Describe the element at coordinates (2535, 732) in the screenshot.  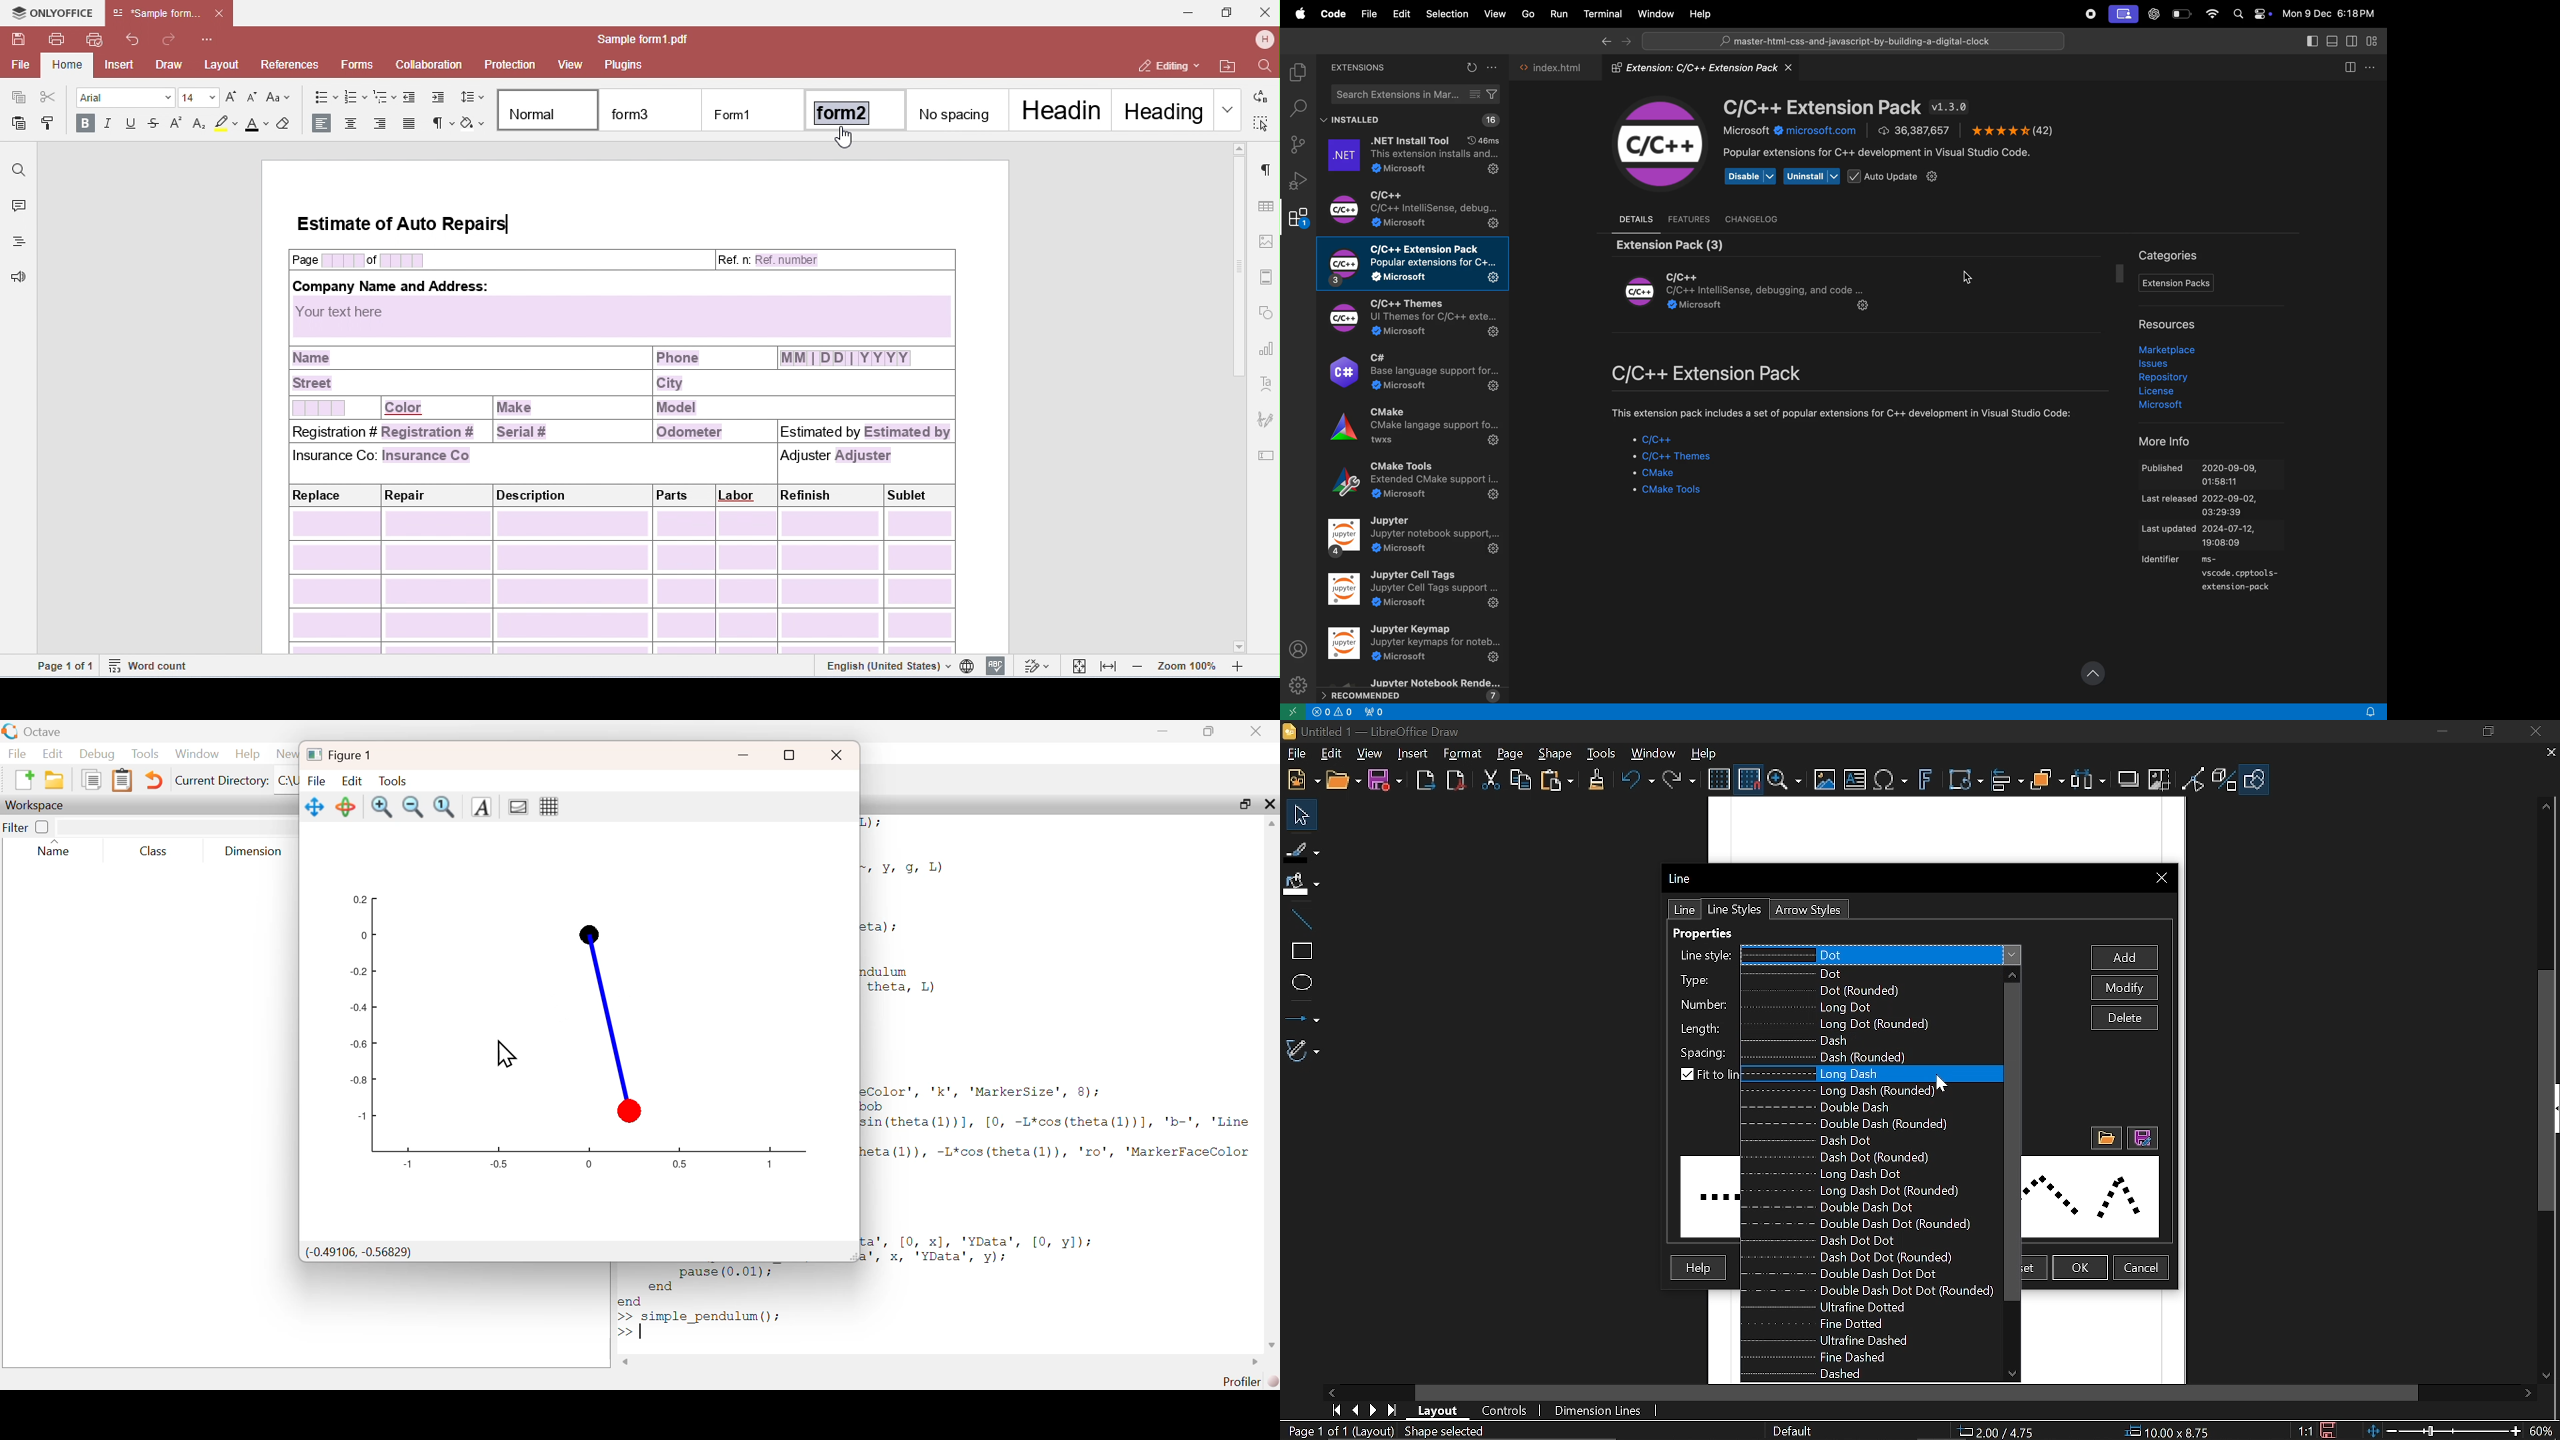
I see `close` at that location.